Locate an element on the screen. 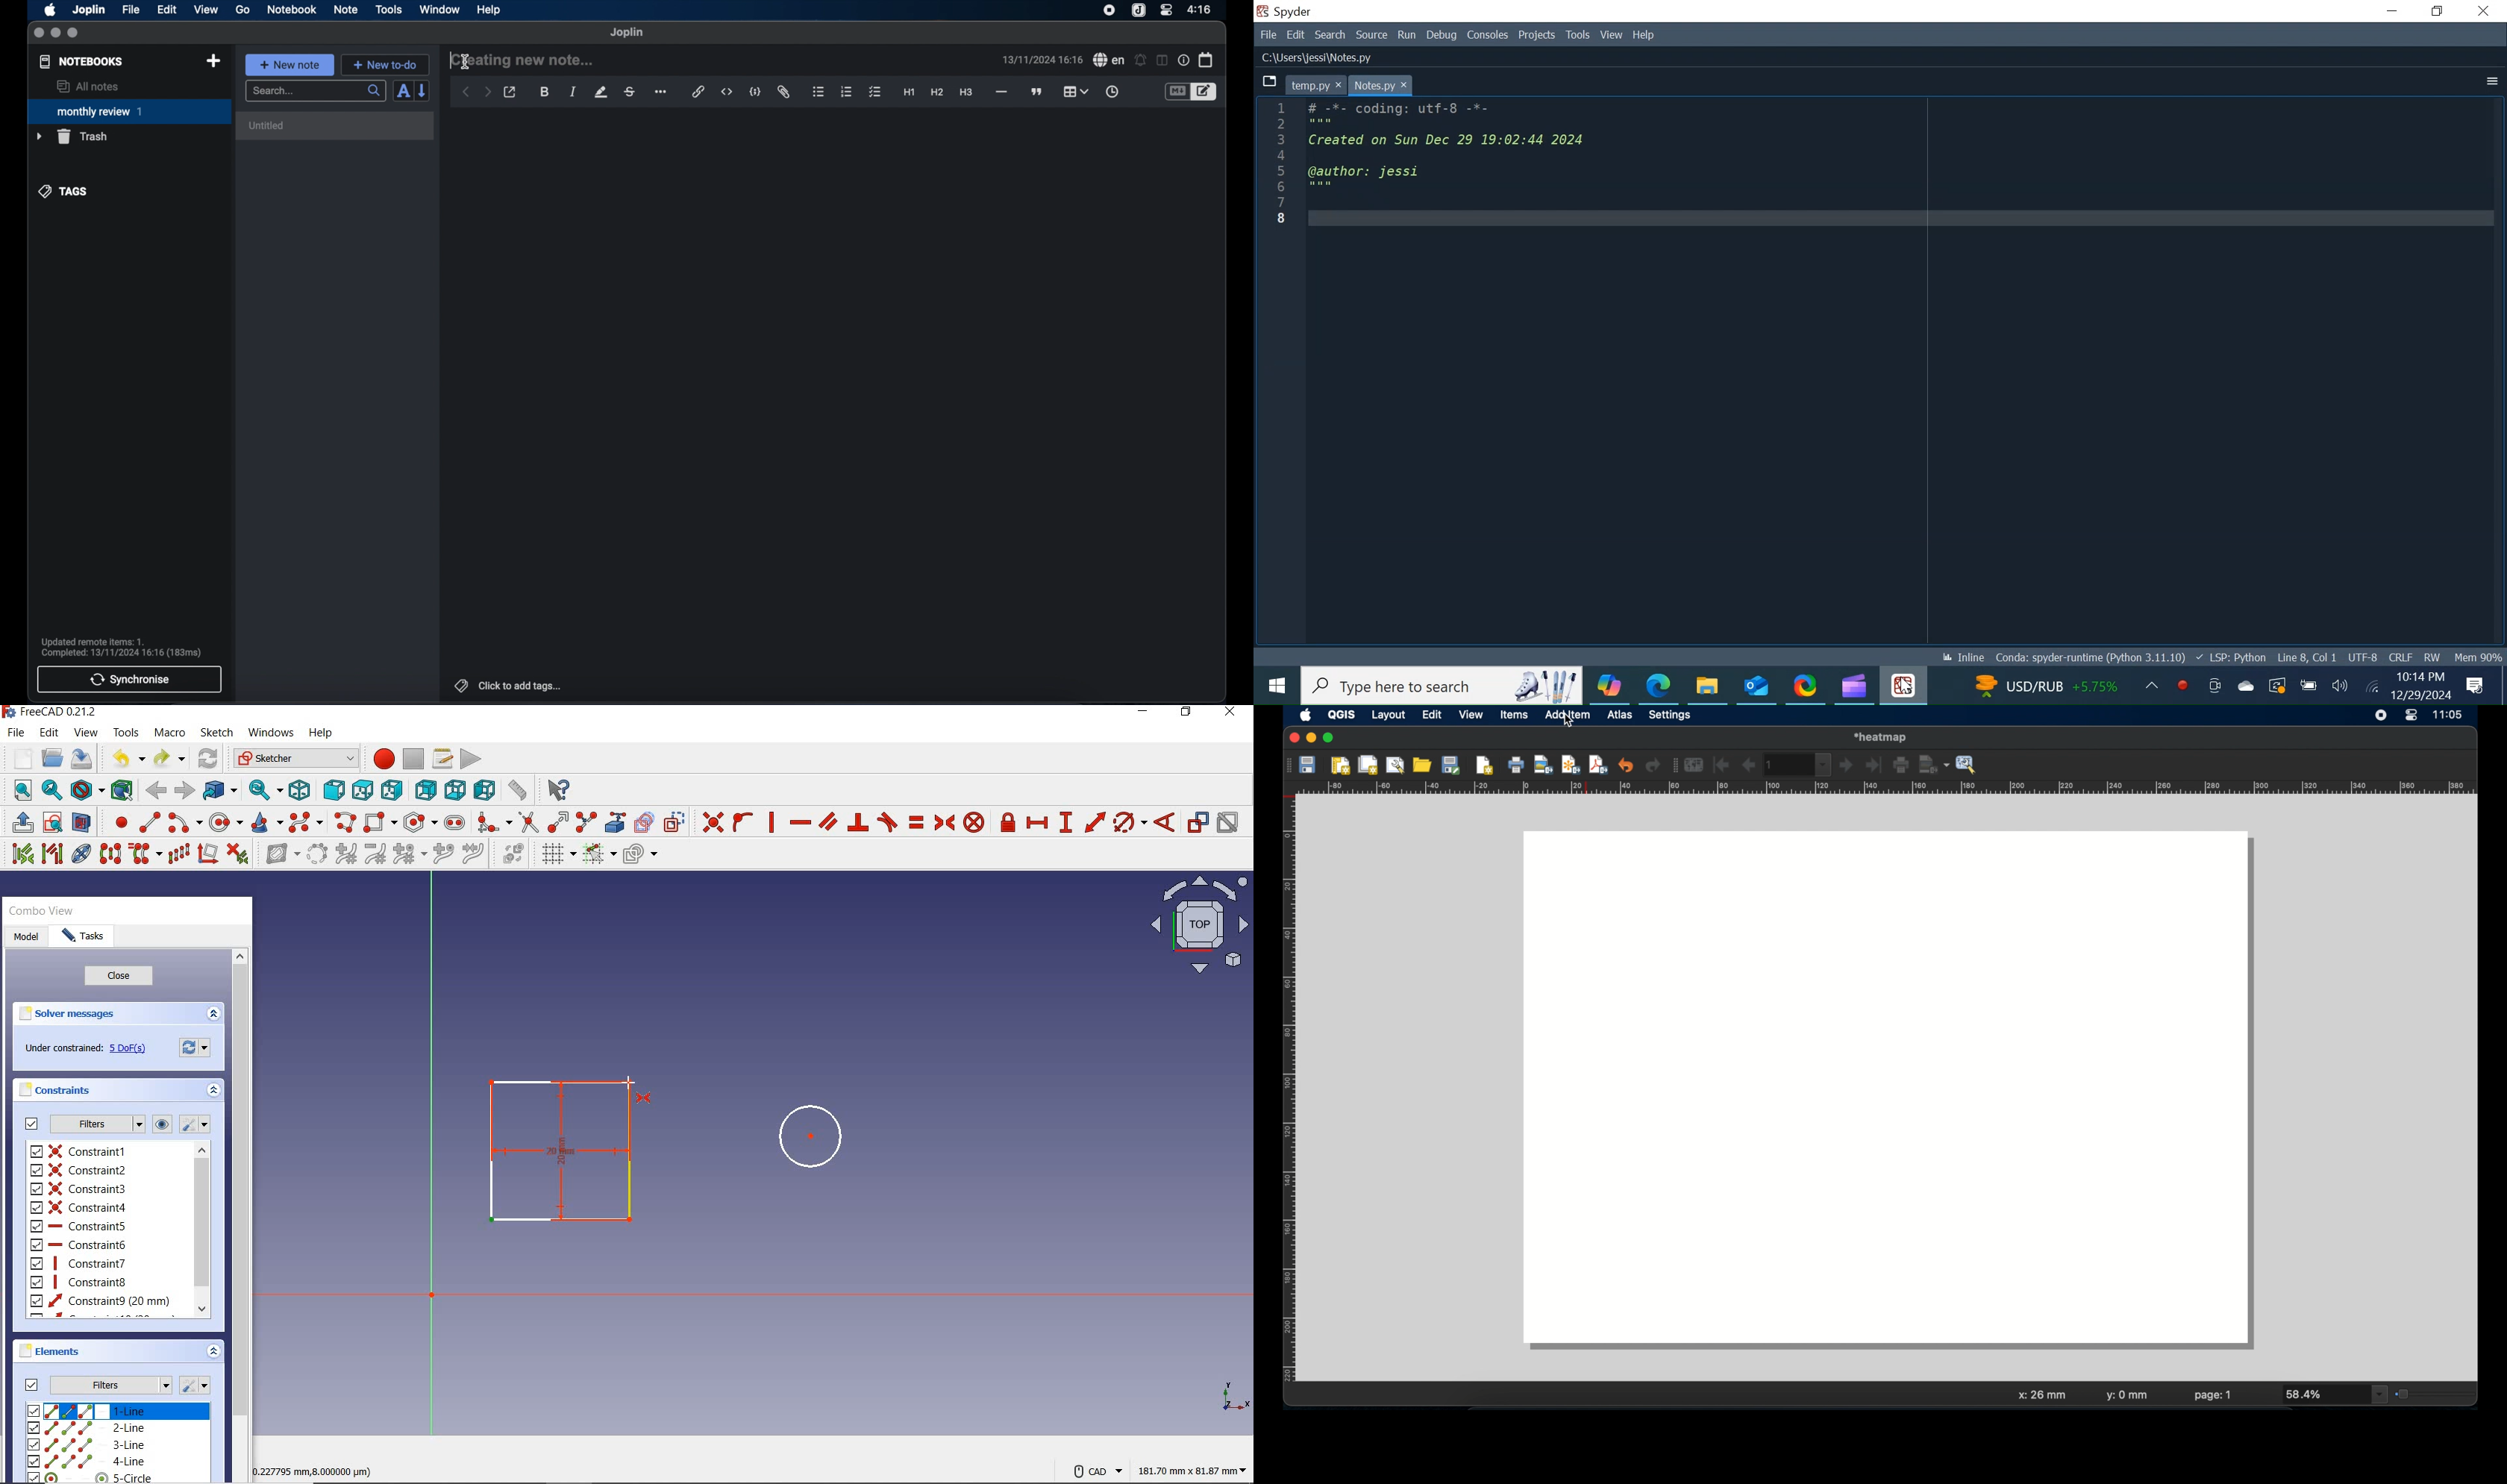 Image resolution: width=2520 pixels, height=1484 pixels. click to add tags is located at coordinates (509, 685).